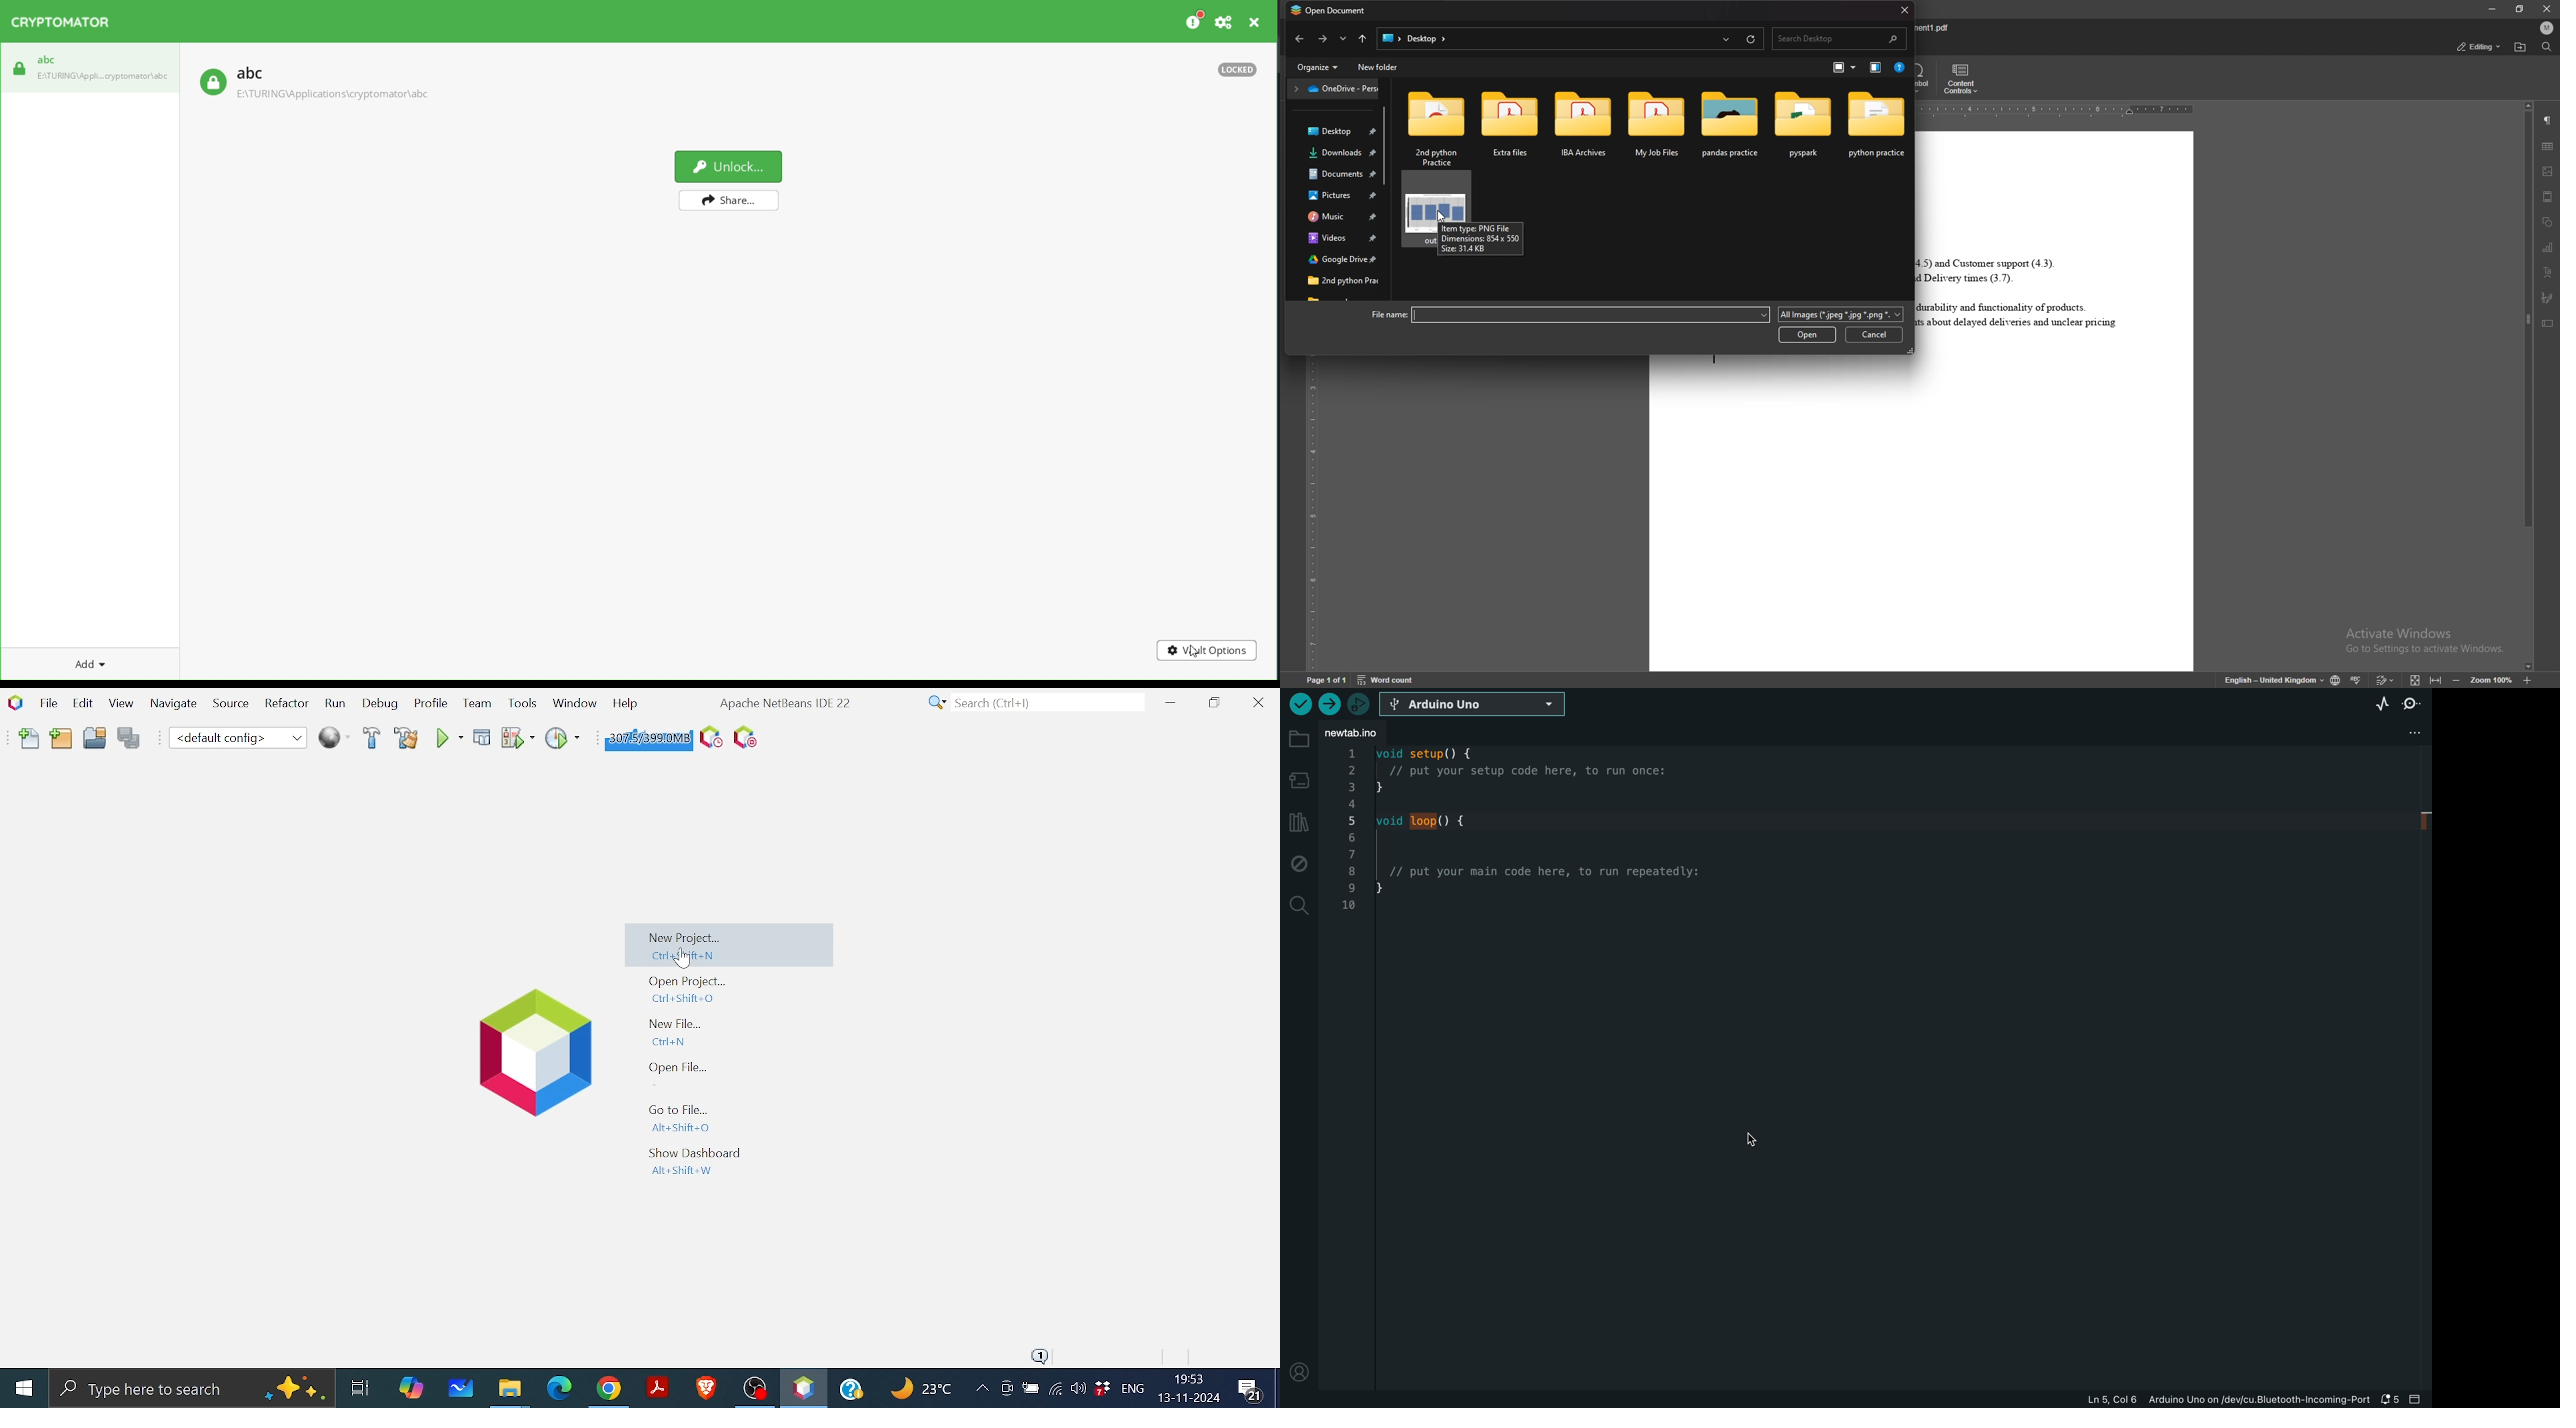 The image size is (2576, 1428). What do you see at coordinates (561, 737) in the screenshot?
I see `Profile project` at bounding box center [561, 737].